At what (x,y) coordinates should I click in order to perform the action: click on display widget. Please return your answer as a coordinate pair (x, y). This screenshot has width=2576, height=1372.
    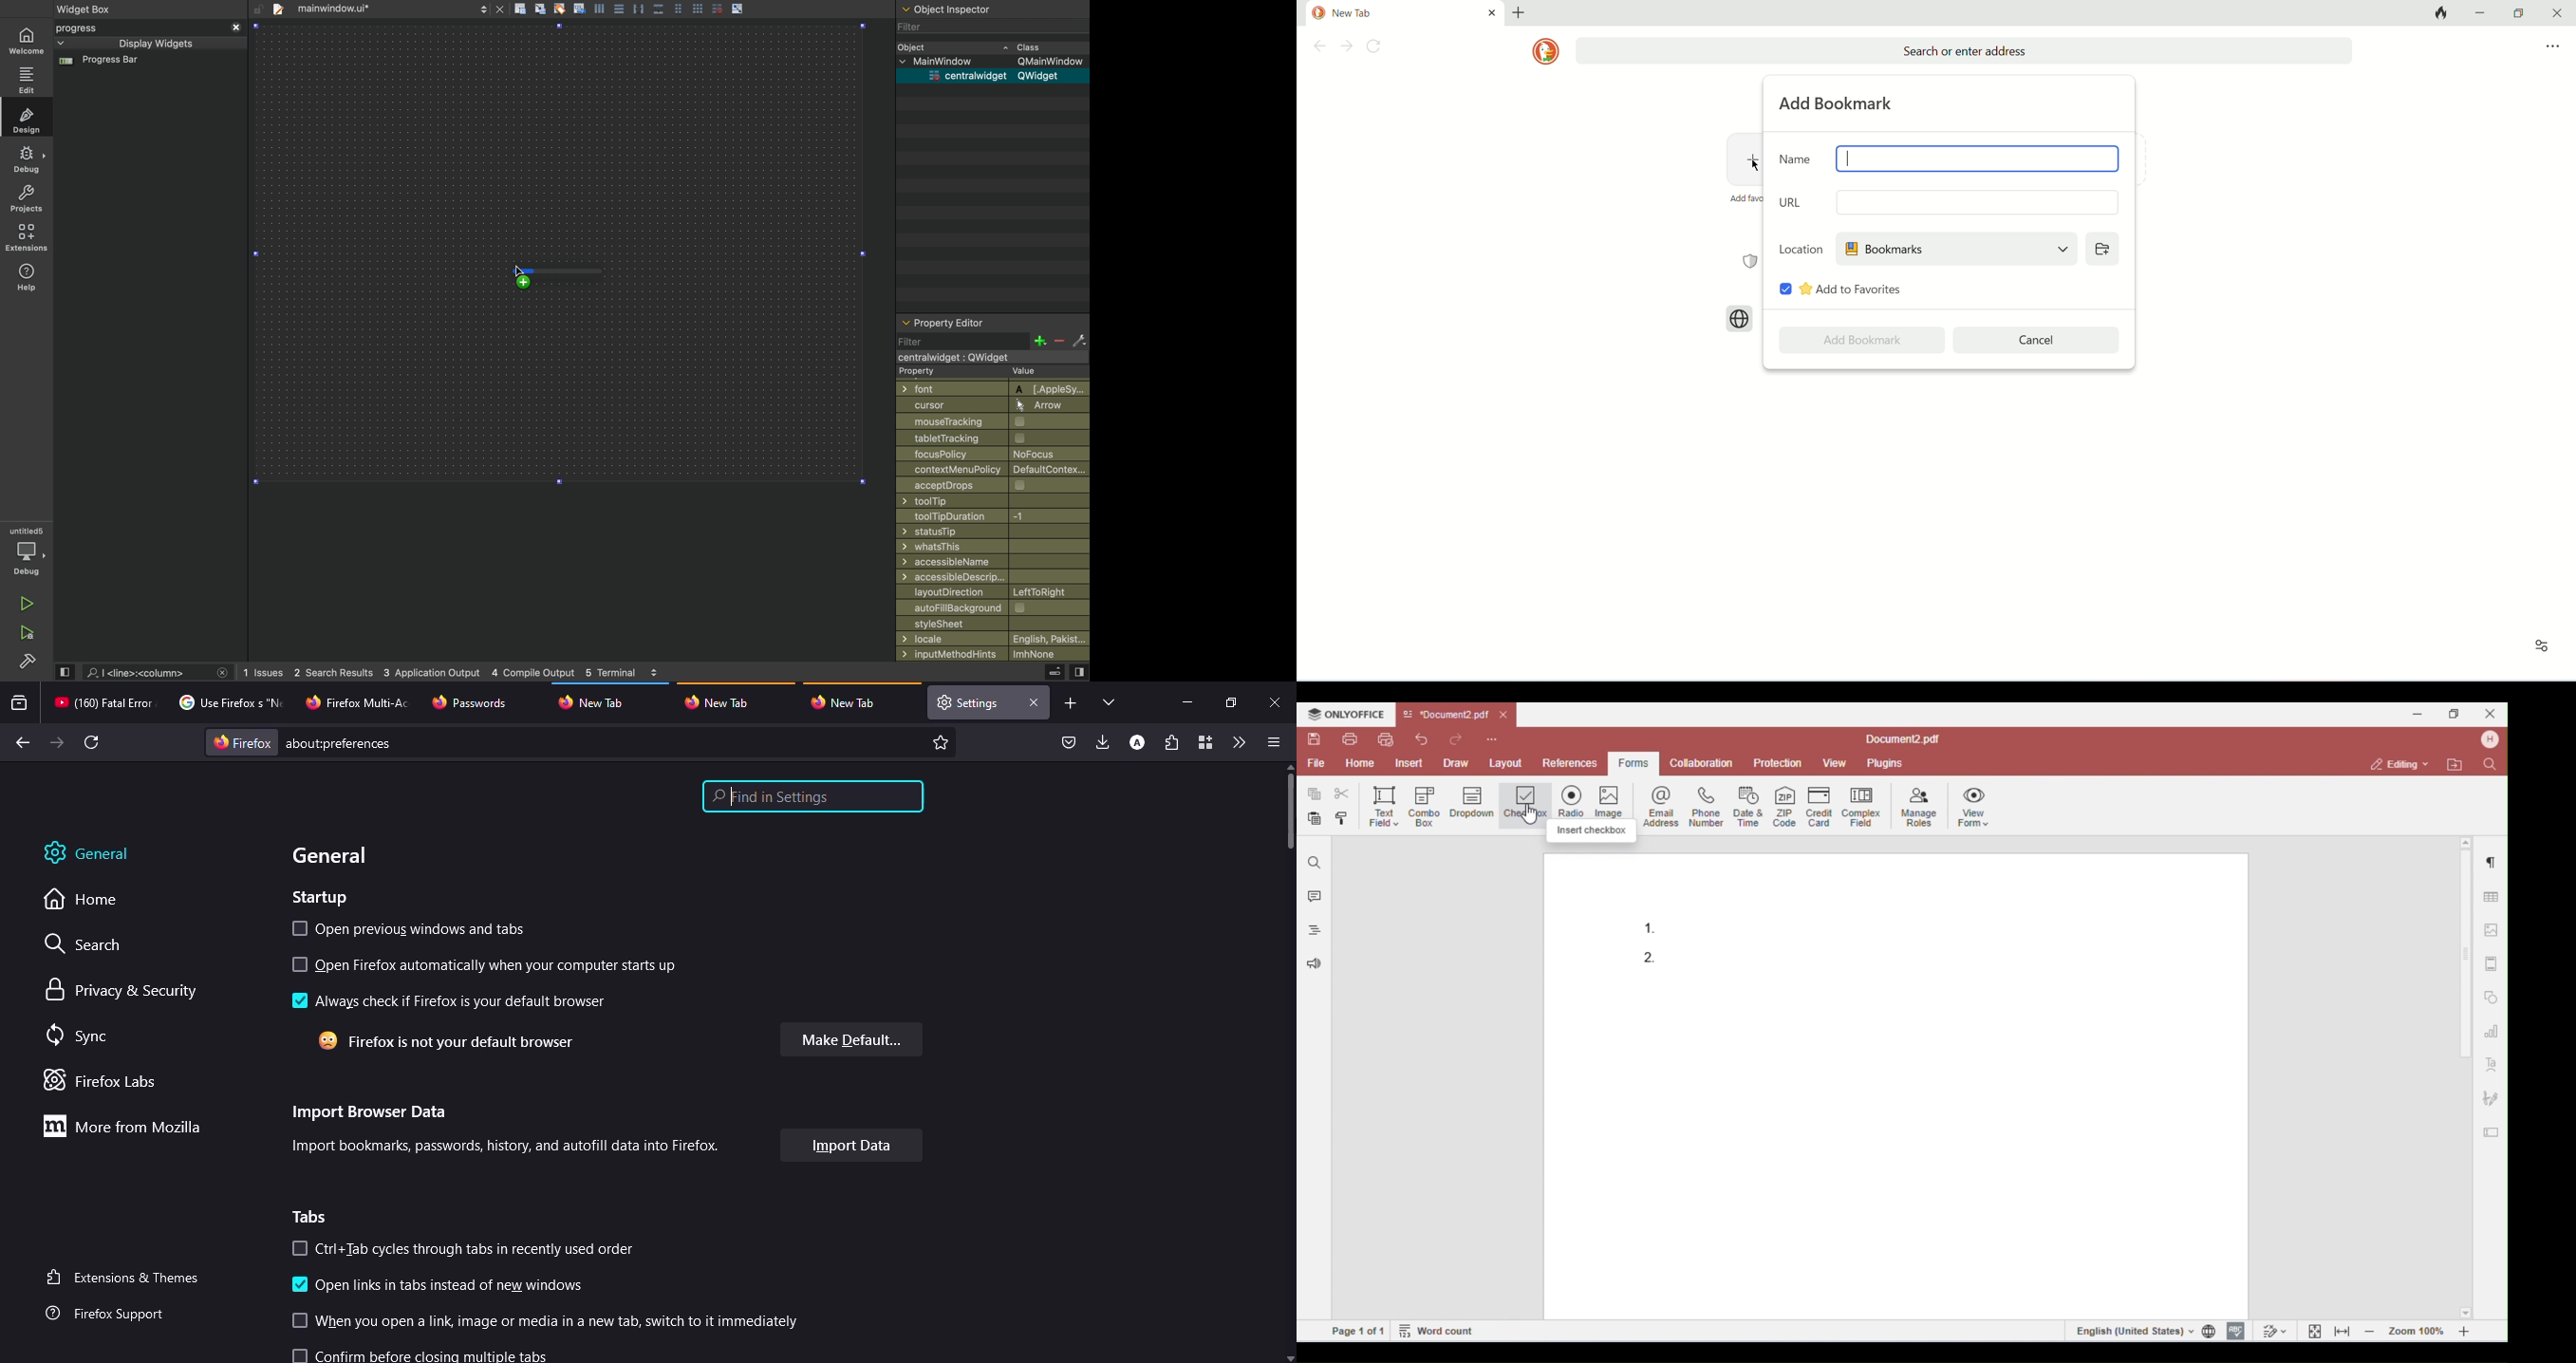
    Looking at the image, I should click on (138, 43).